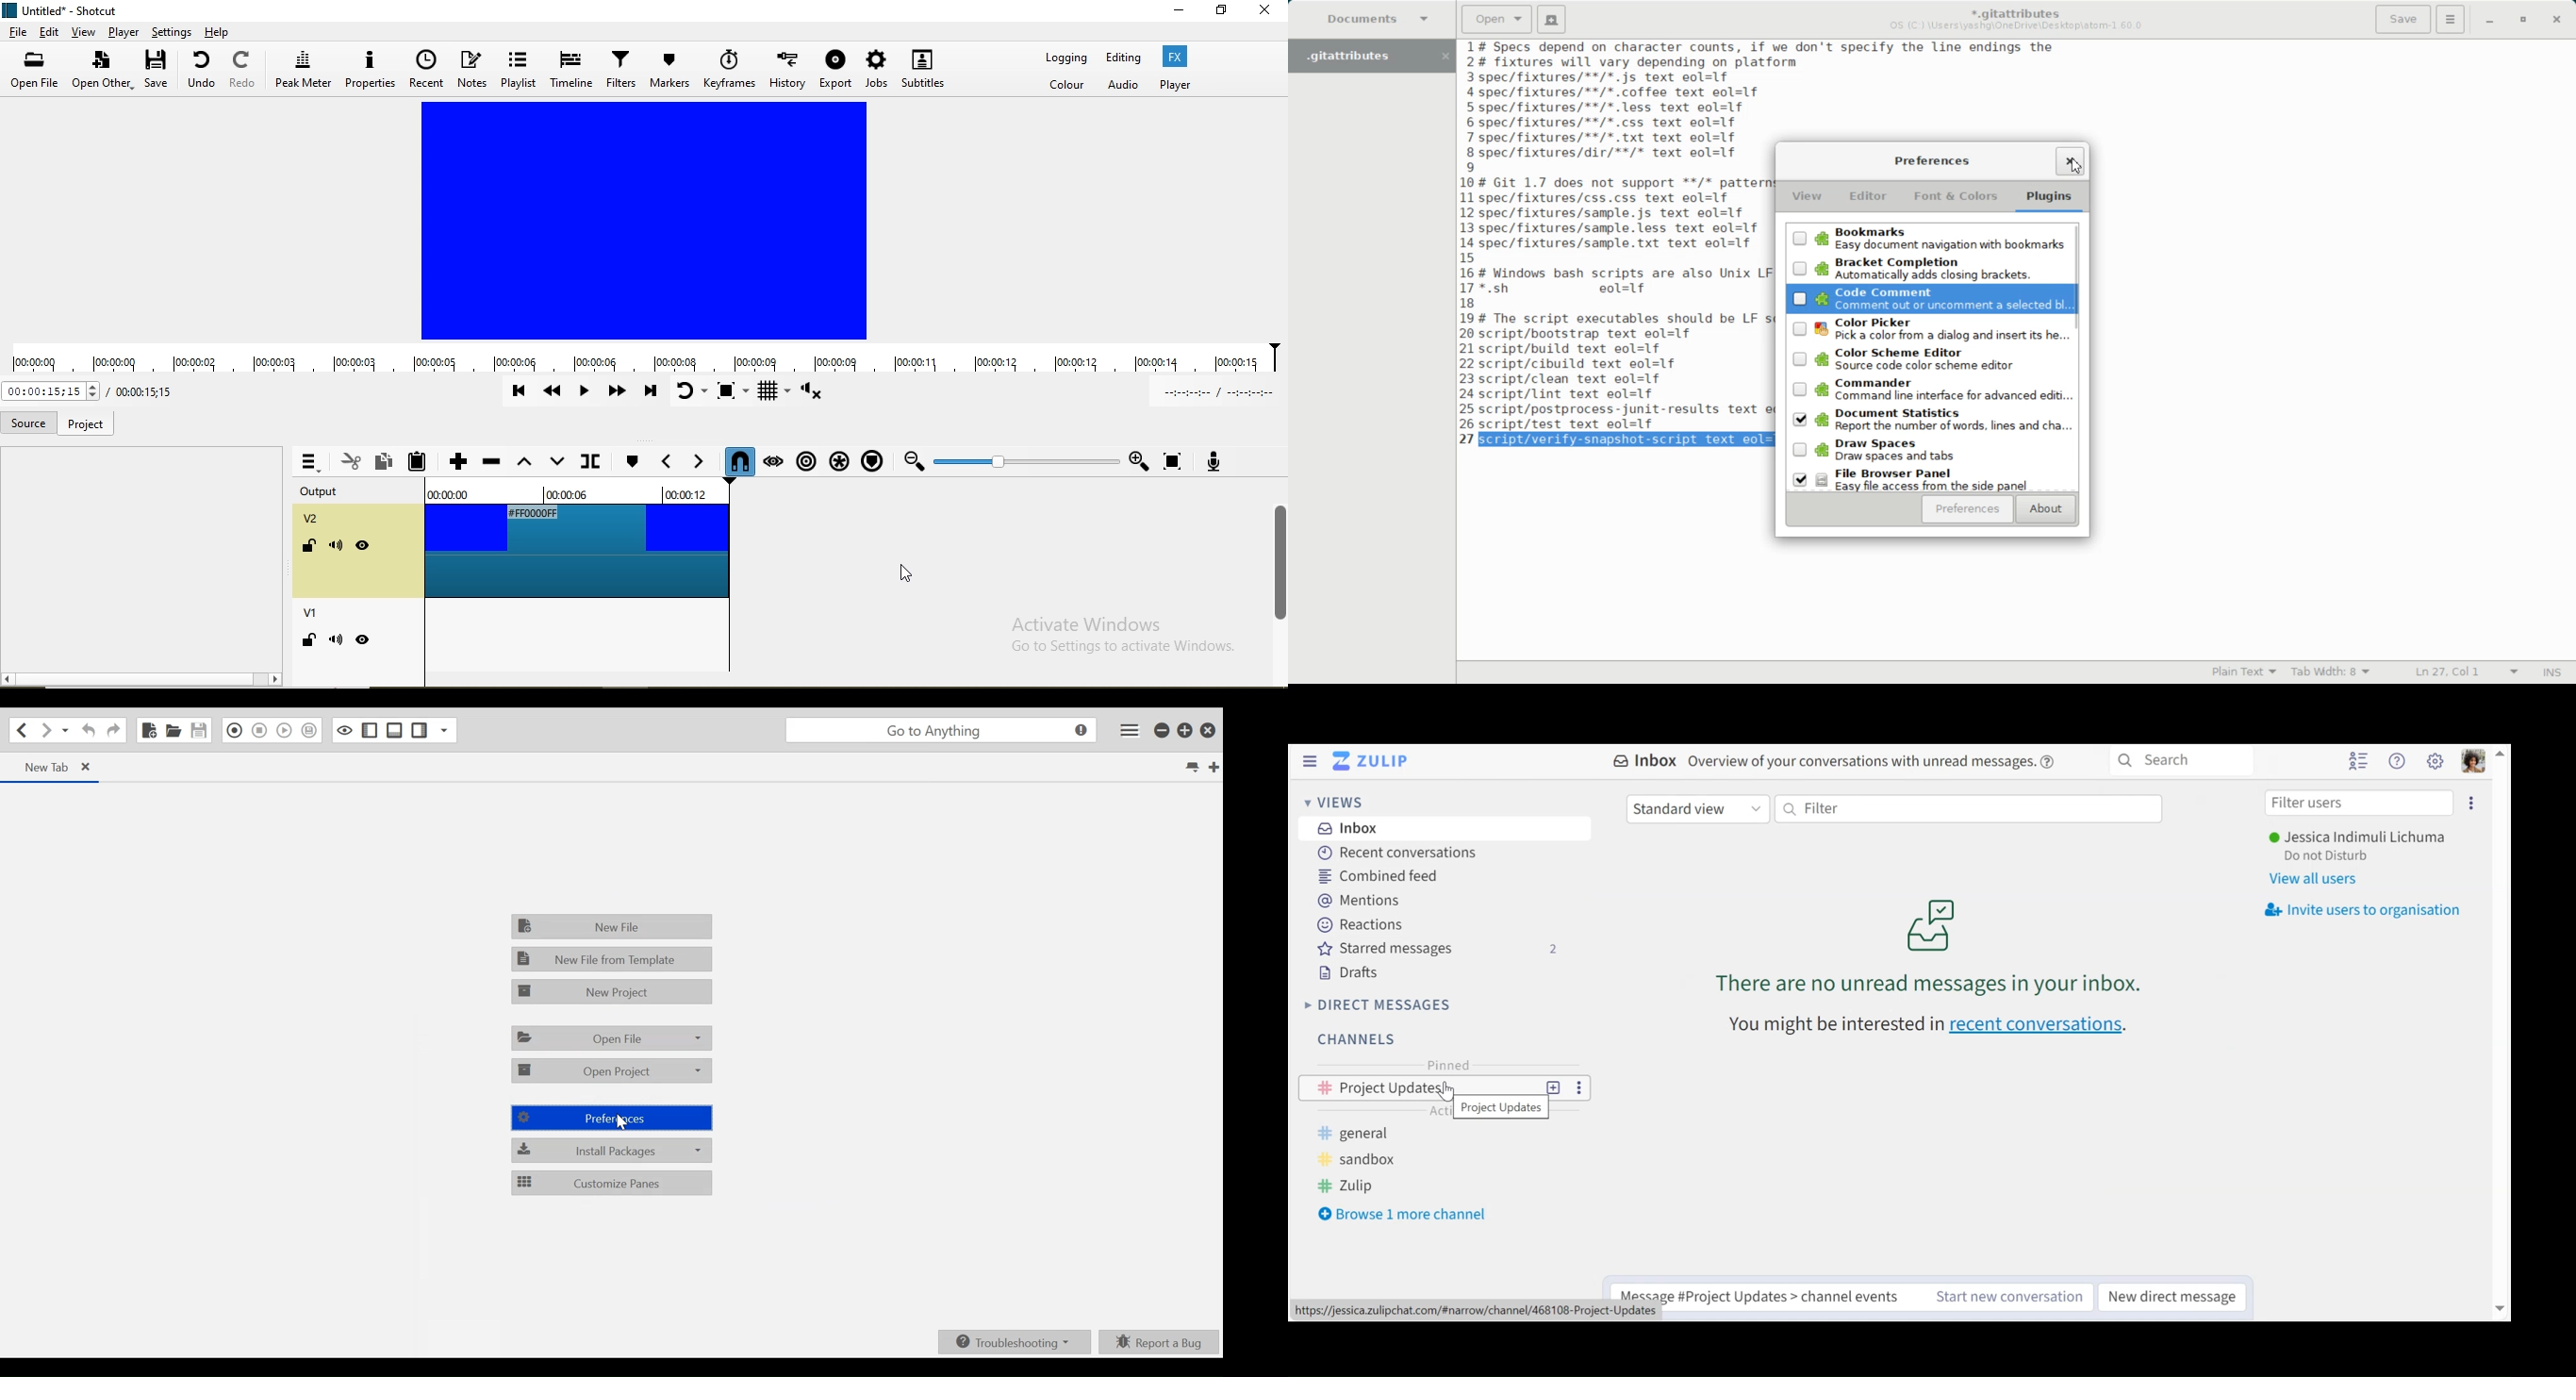 This screenshot has height=1400, width=2576. I want to click on Total duration, so click(48, 390).